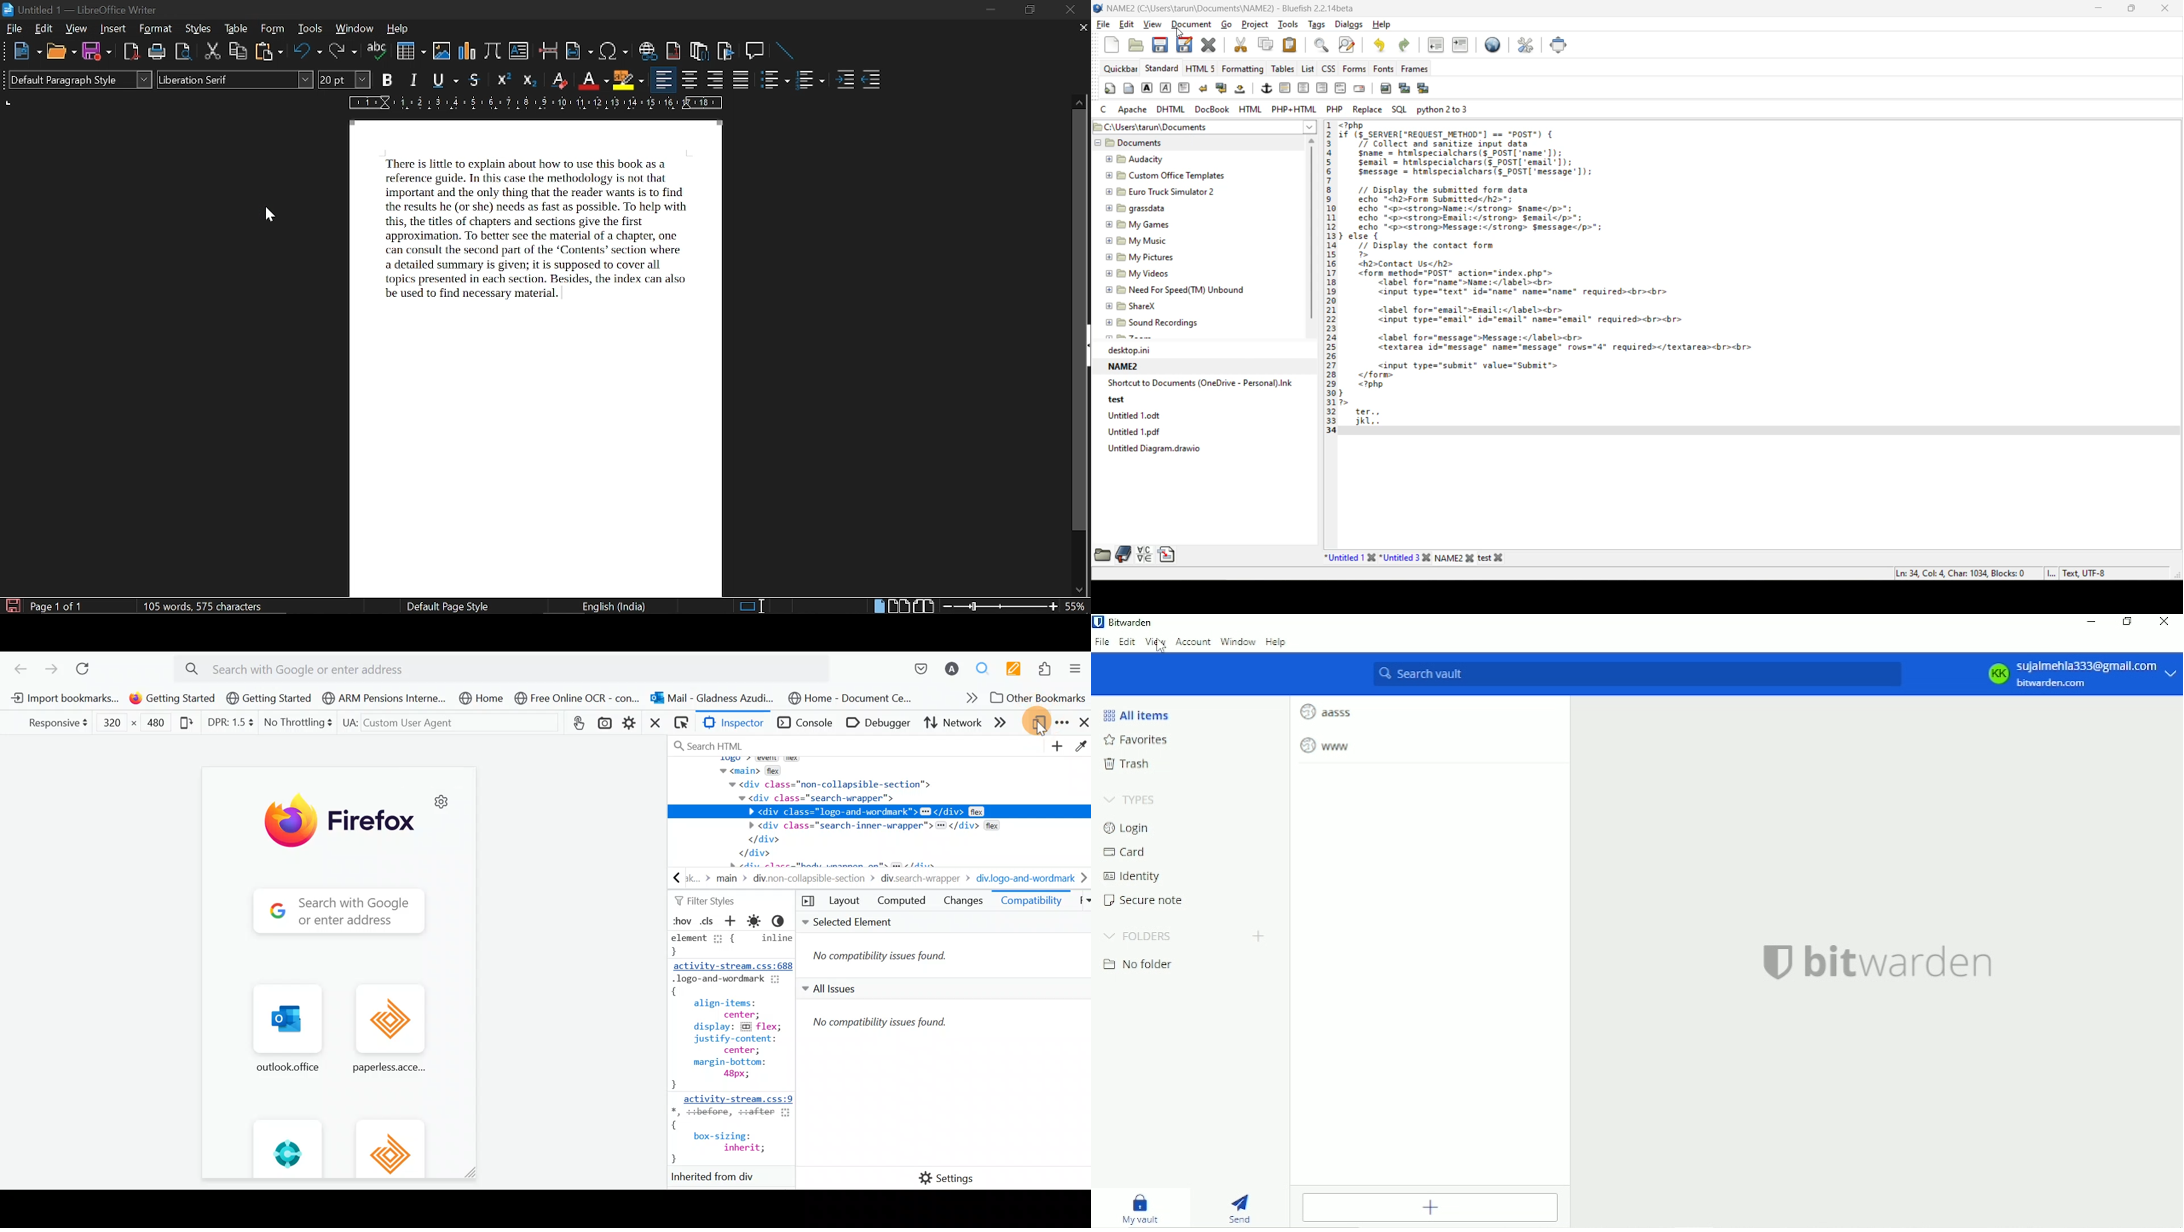  I want to click on page style, so click(445, 605).